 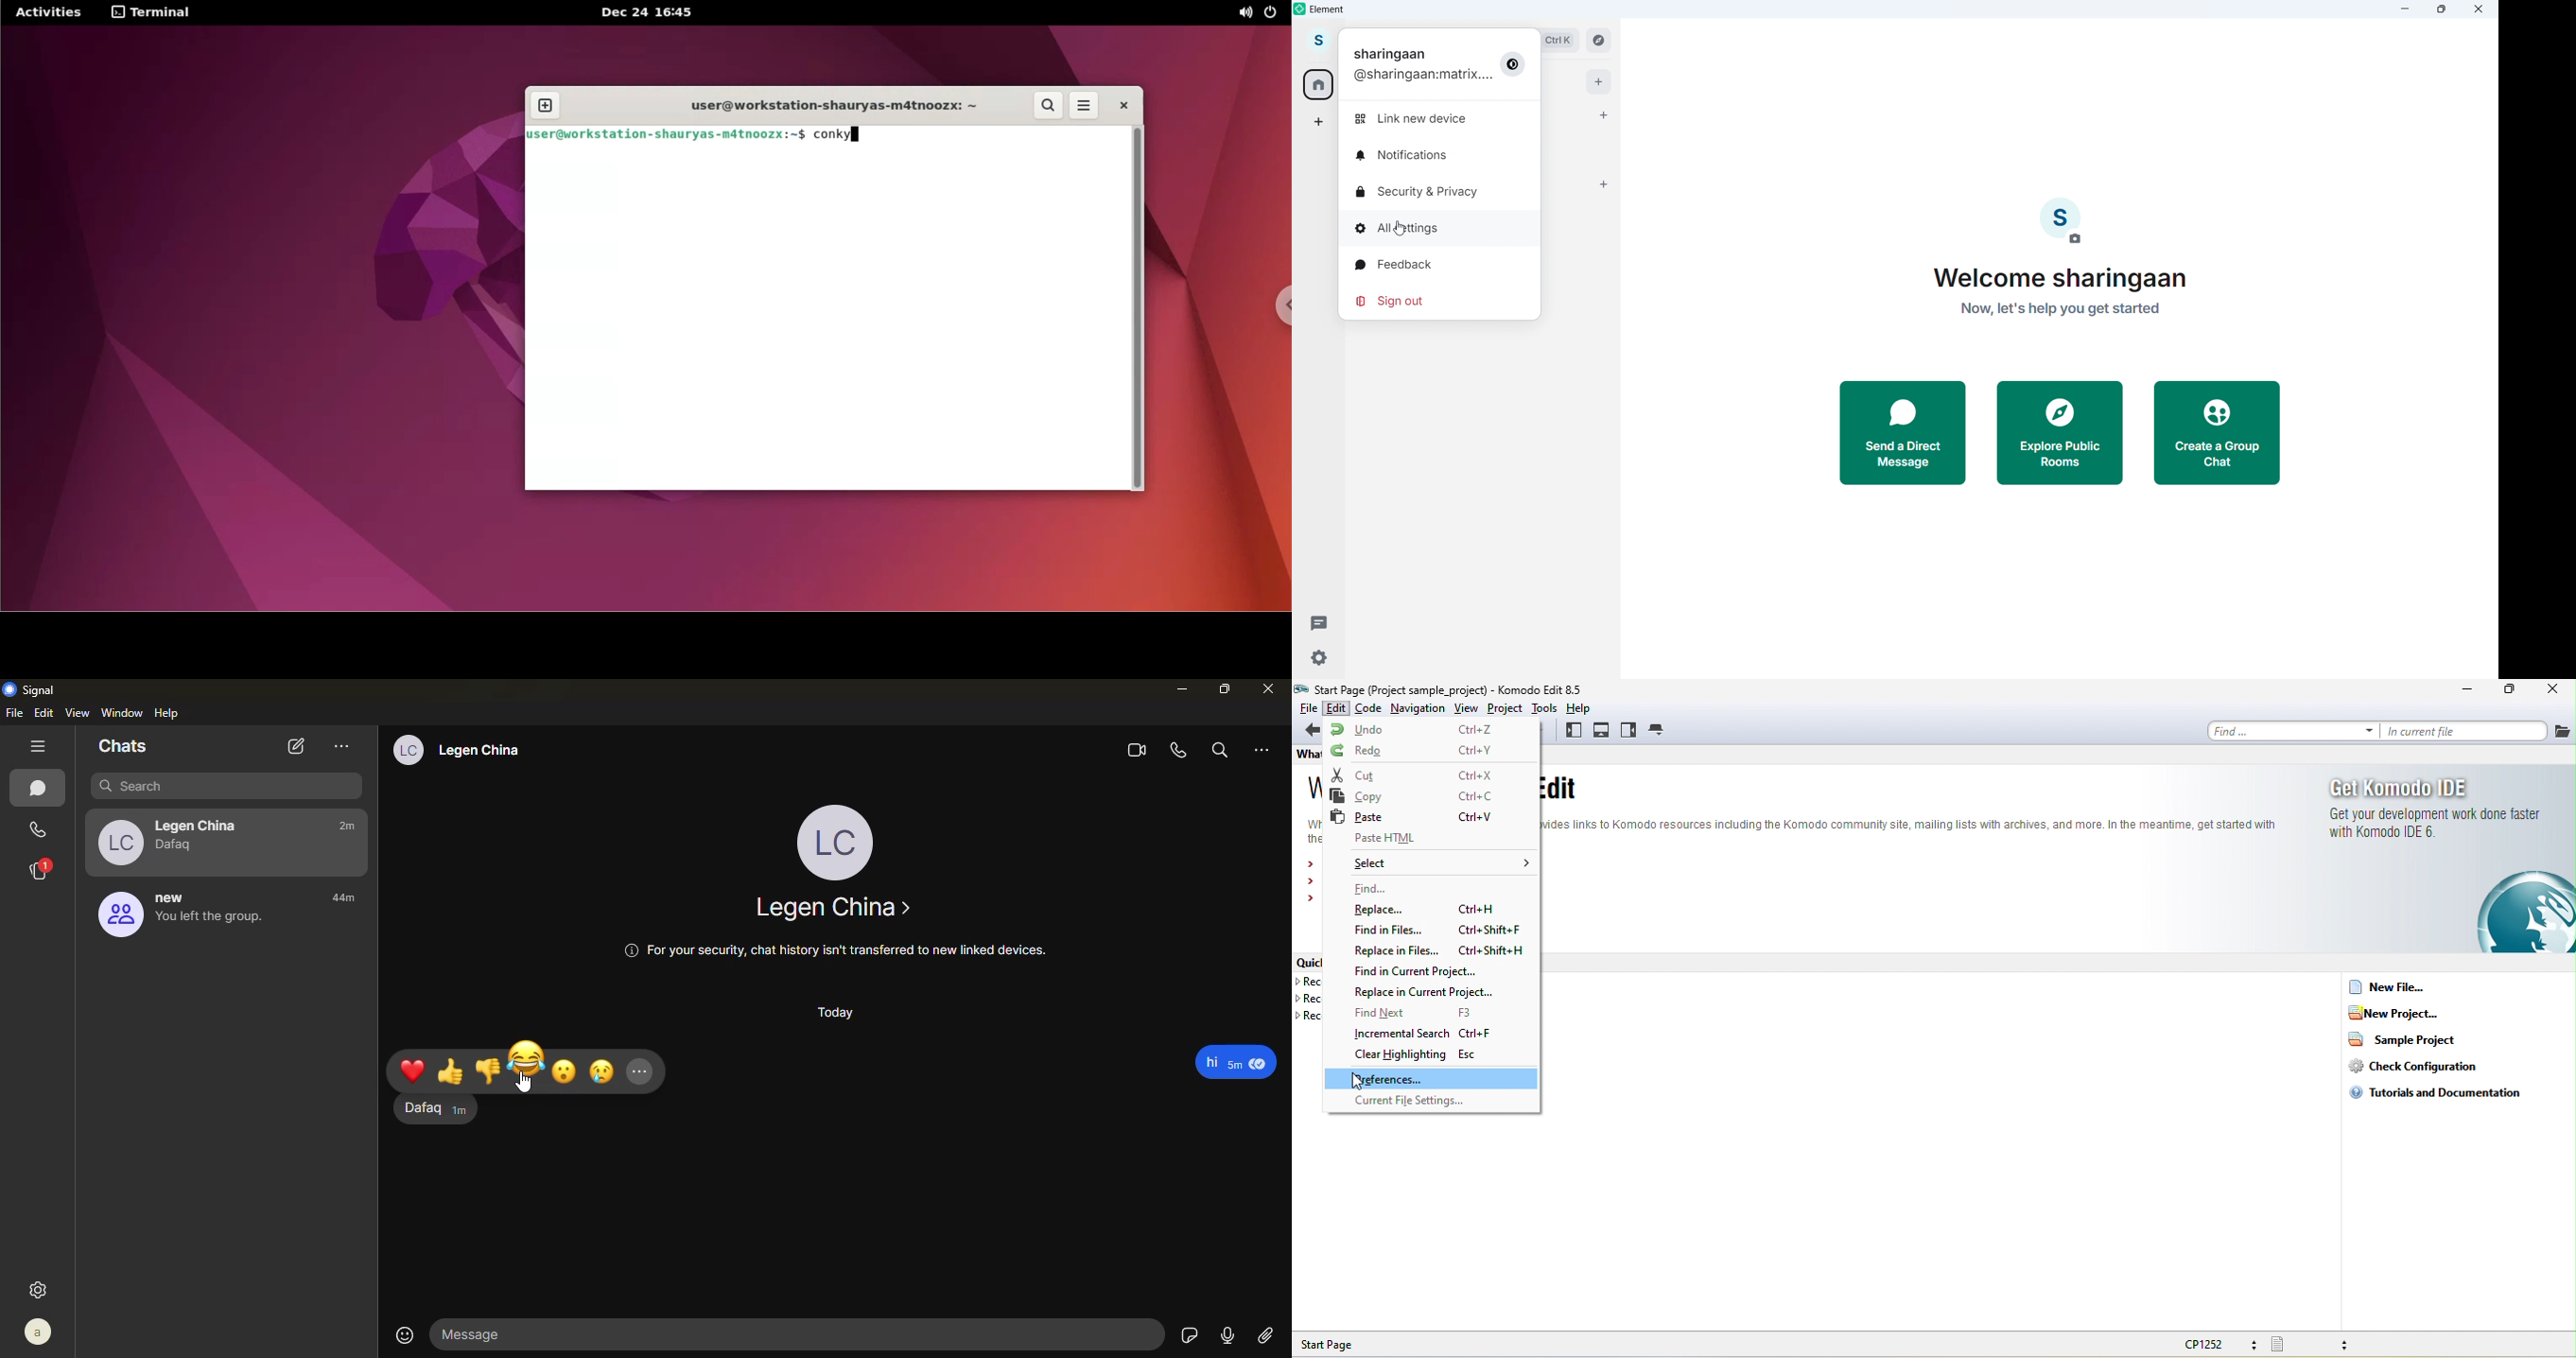 What do you see at coordinates (1397, 227) in the screenshot?
I see `All settings ` at bounding box center [1397, 227].